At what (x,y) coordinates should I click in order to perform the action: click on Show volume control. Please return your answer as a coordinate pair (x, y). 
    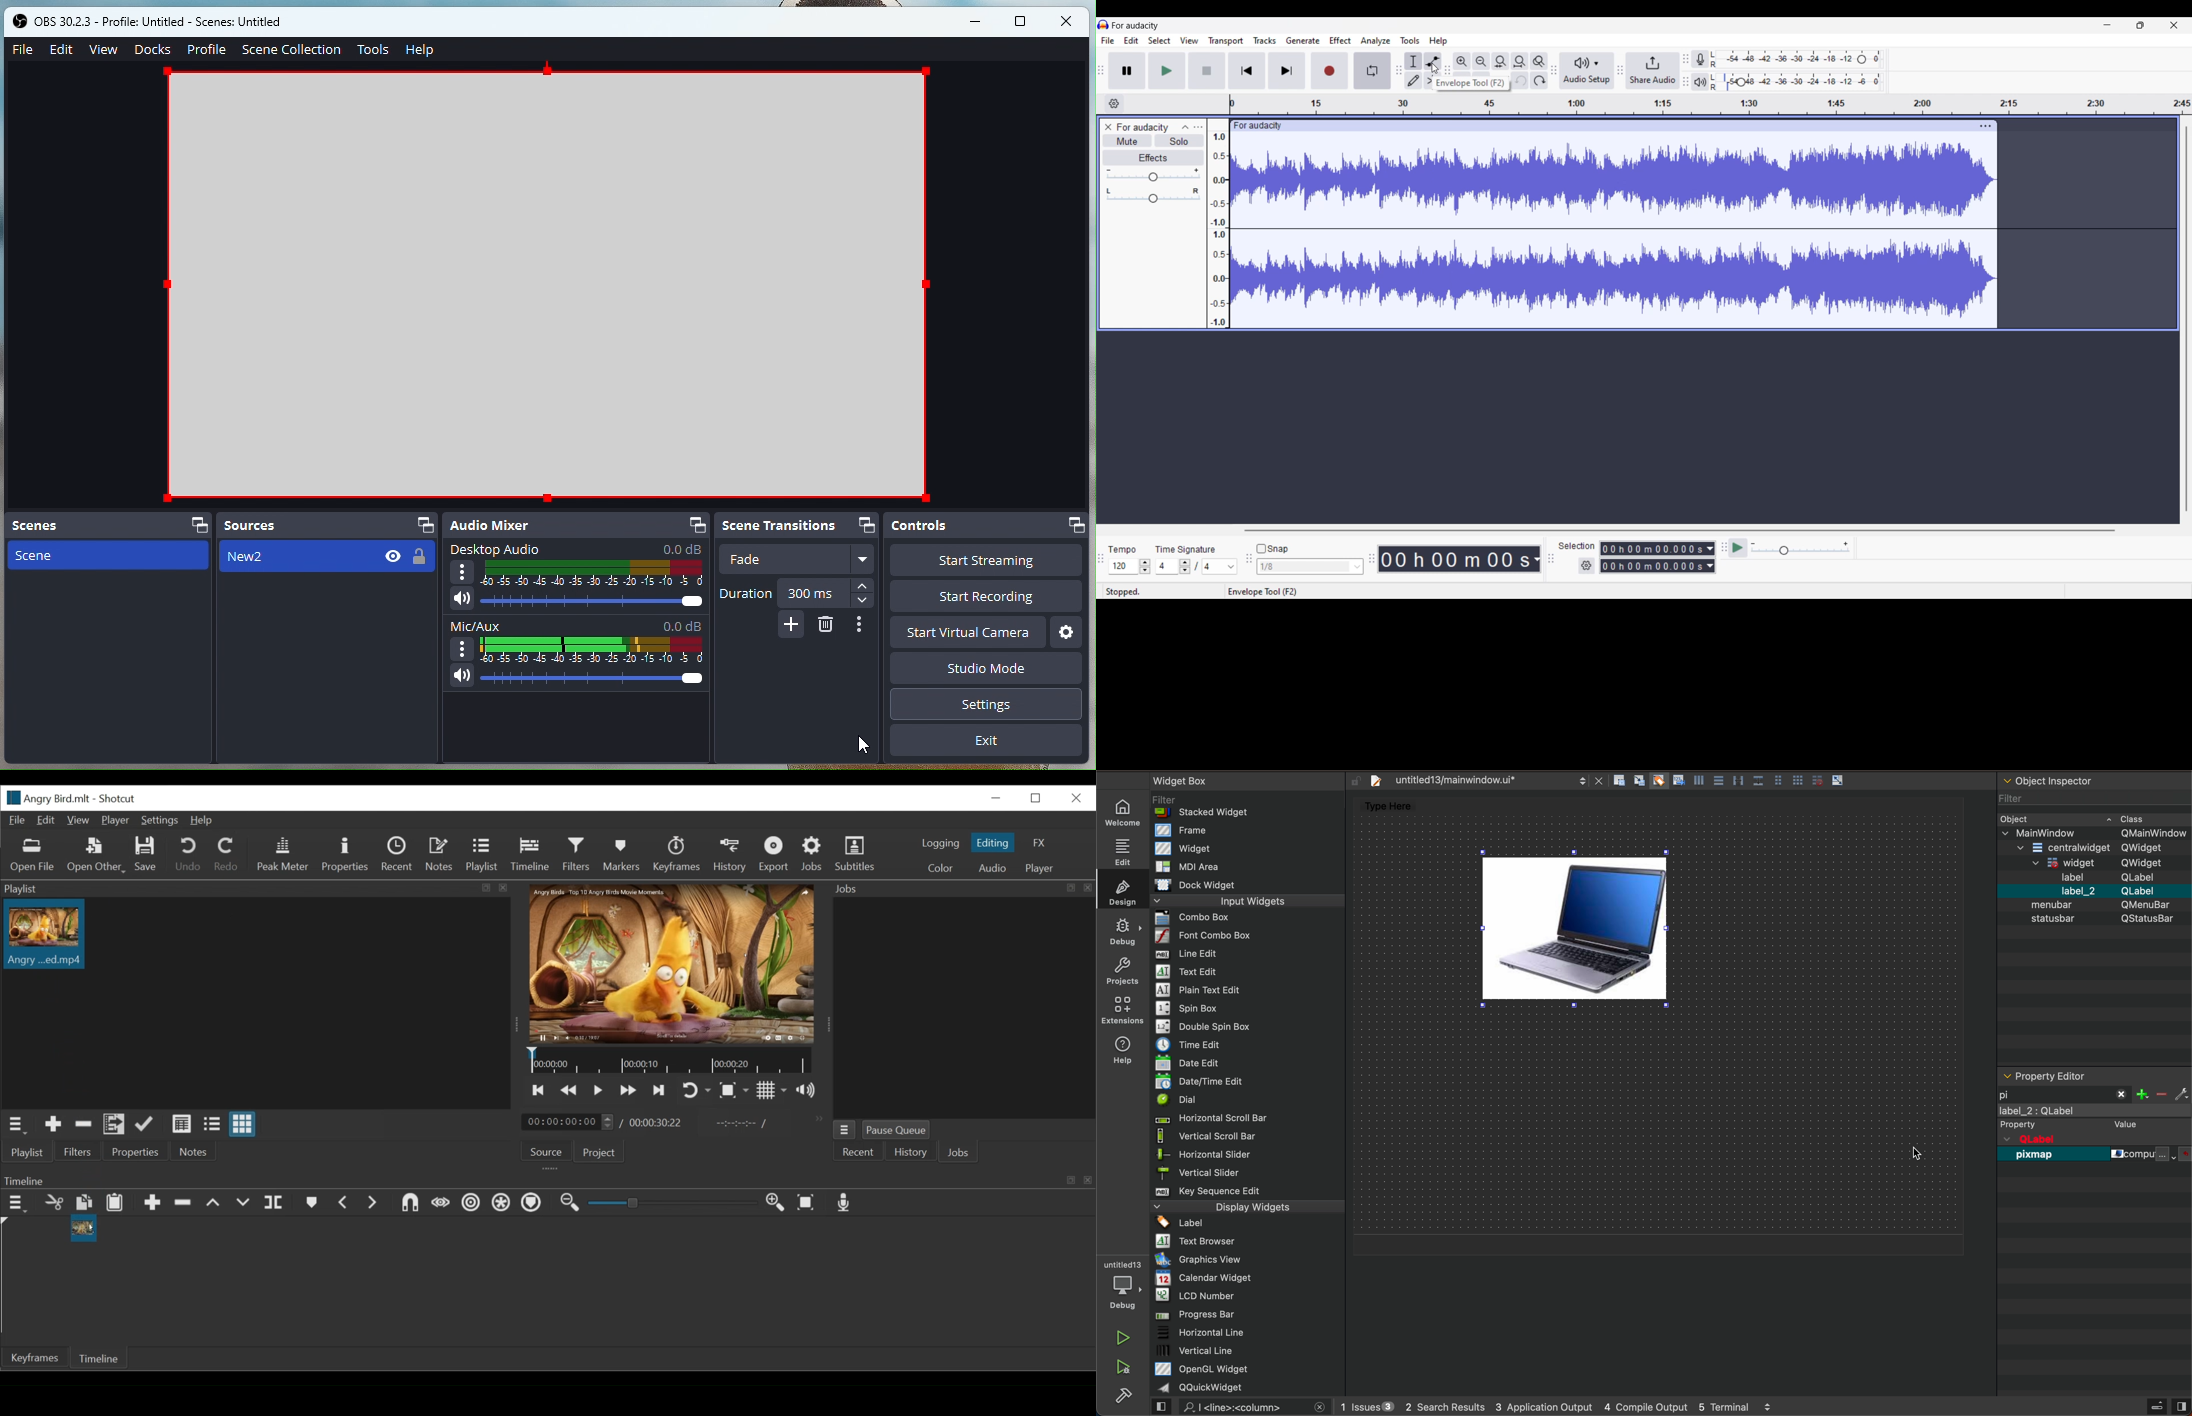
    Looking at the image, I should click on (805, 1090).